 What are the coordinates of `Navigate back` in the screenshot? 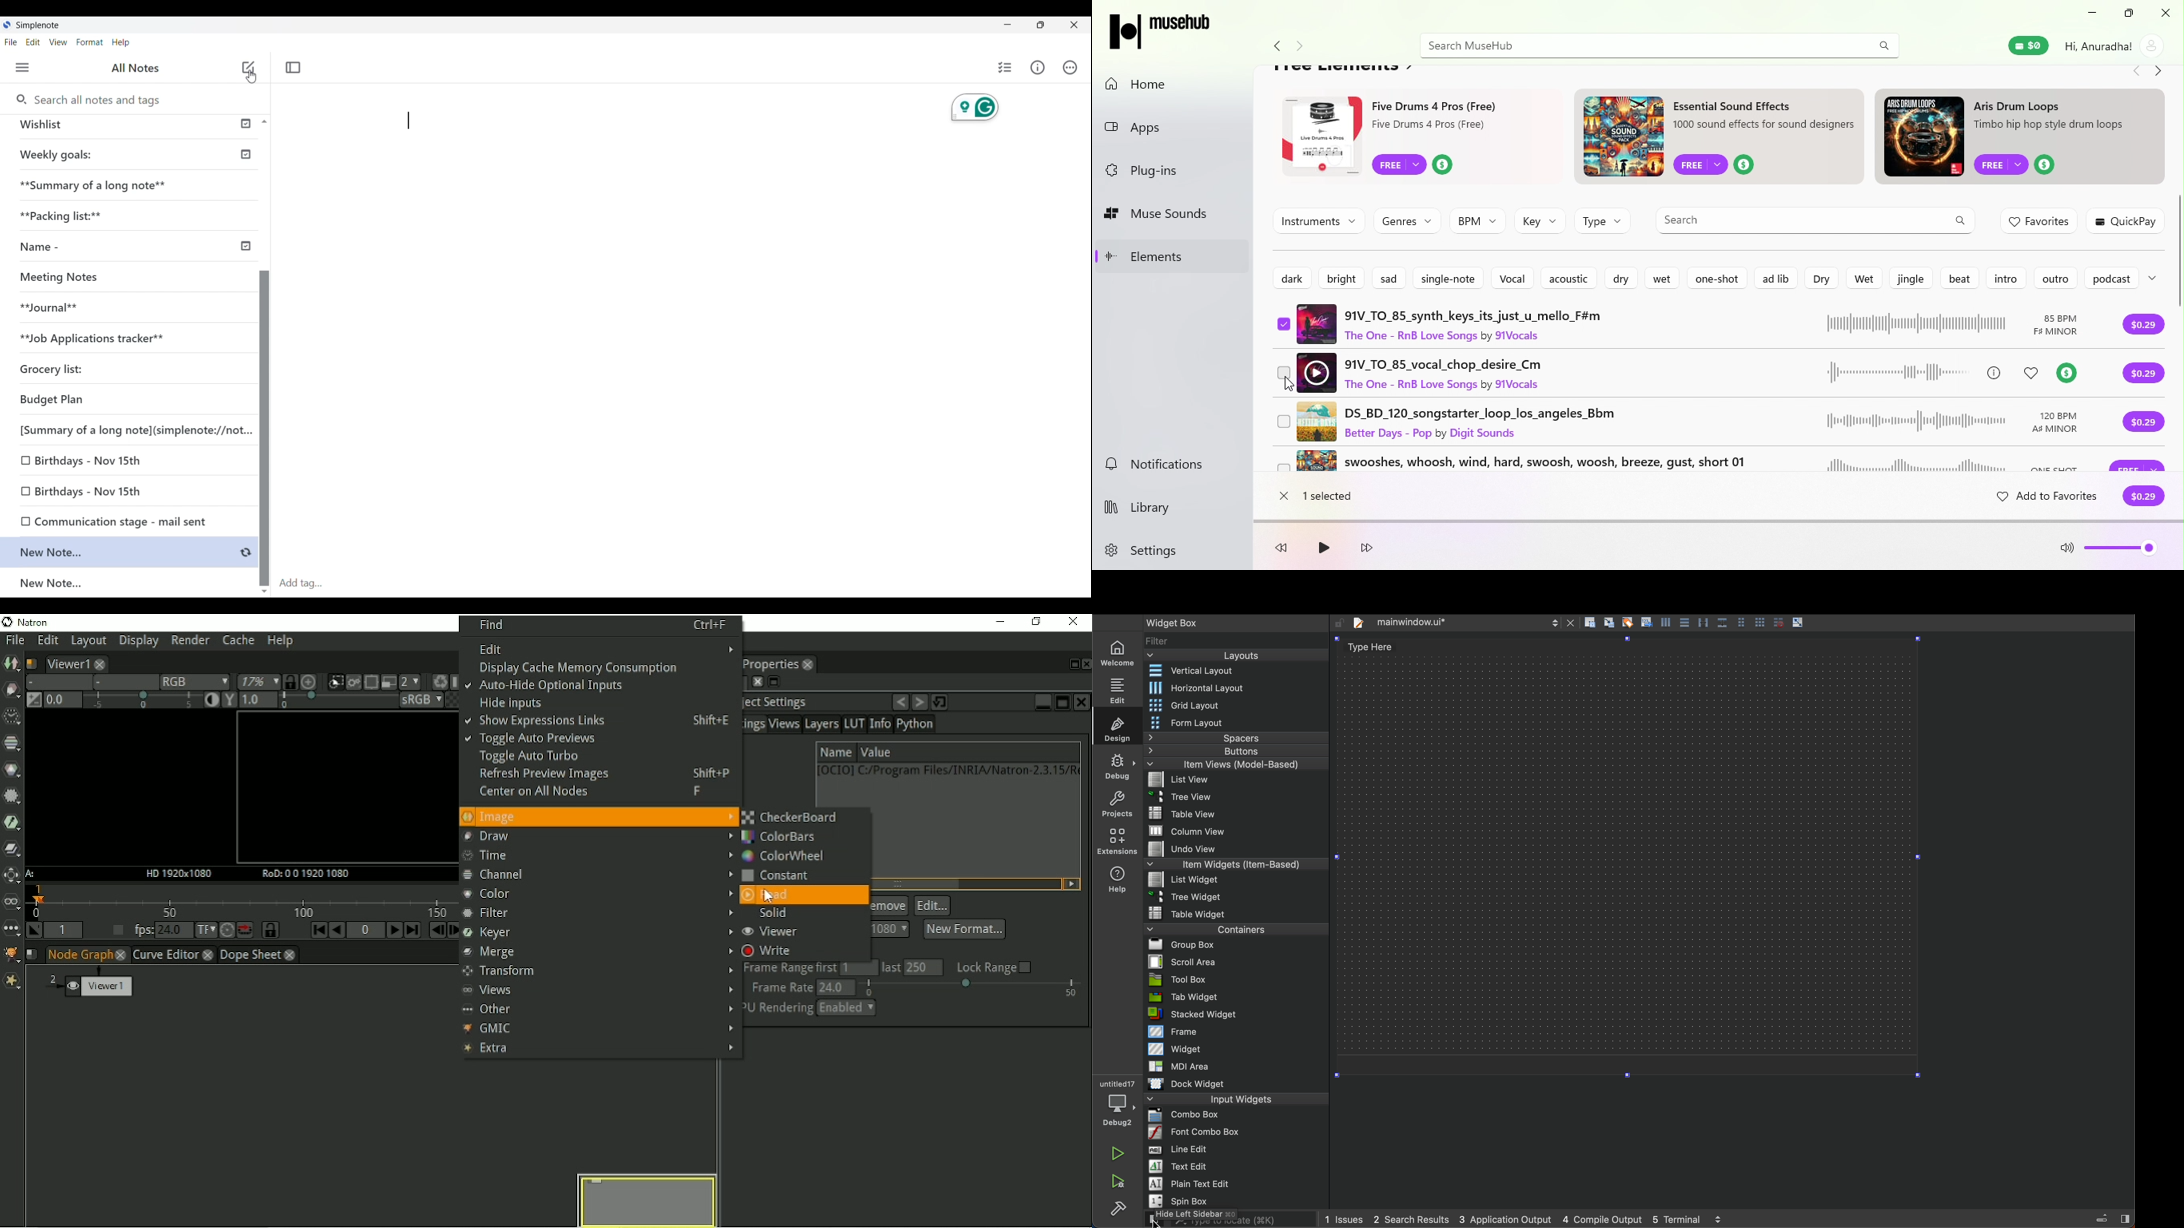 It's located at (2134, 73).